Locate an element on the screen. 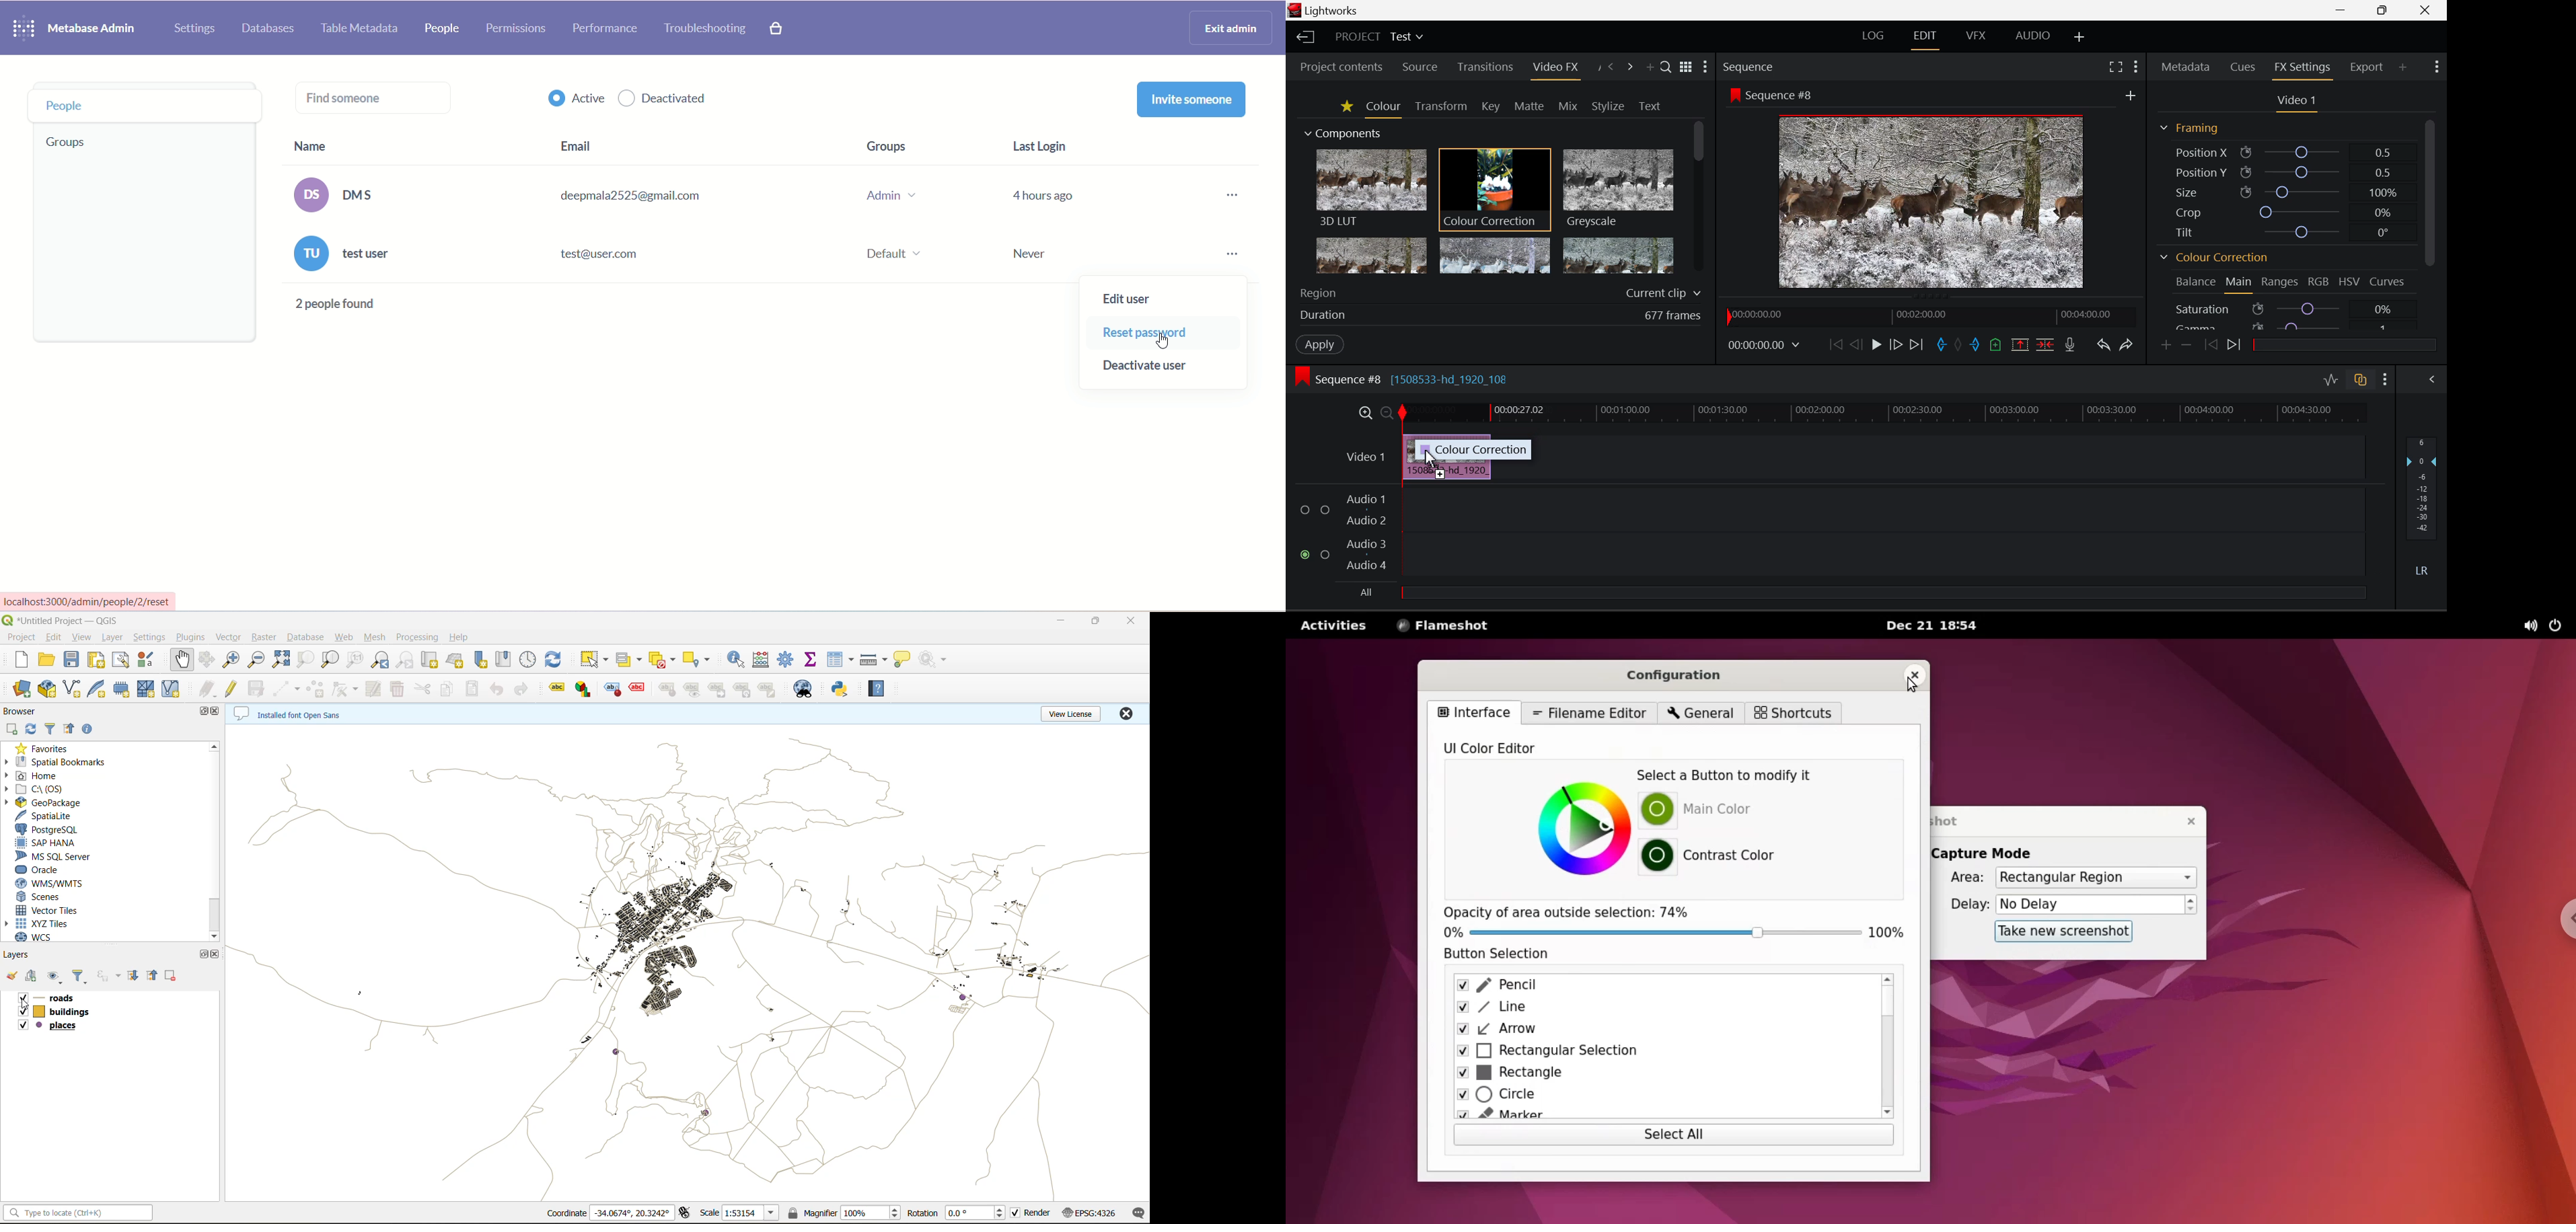 The height and width of the screenshot is (1232, 2576). postgresql is located at coordinates (53, 829).